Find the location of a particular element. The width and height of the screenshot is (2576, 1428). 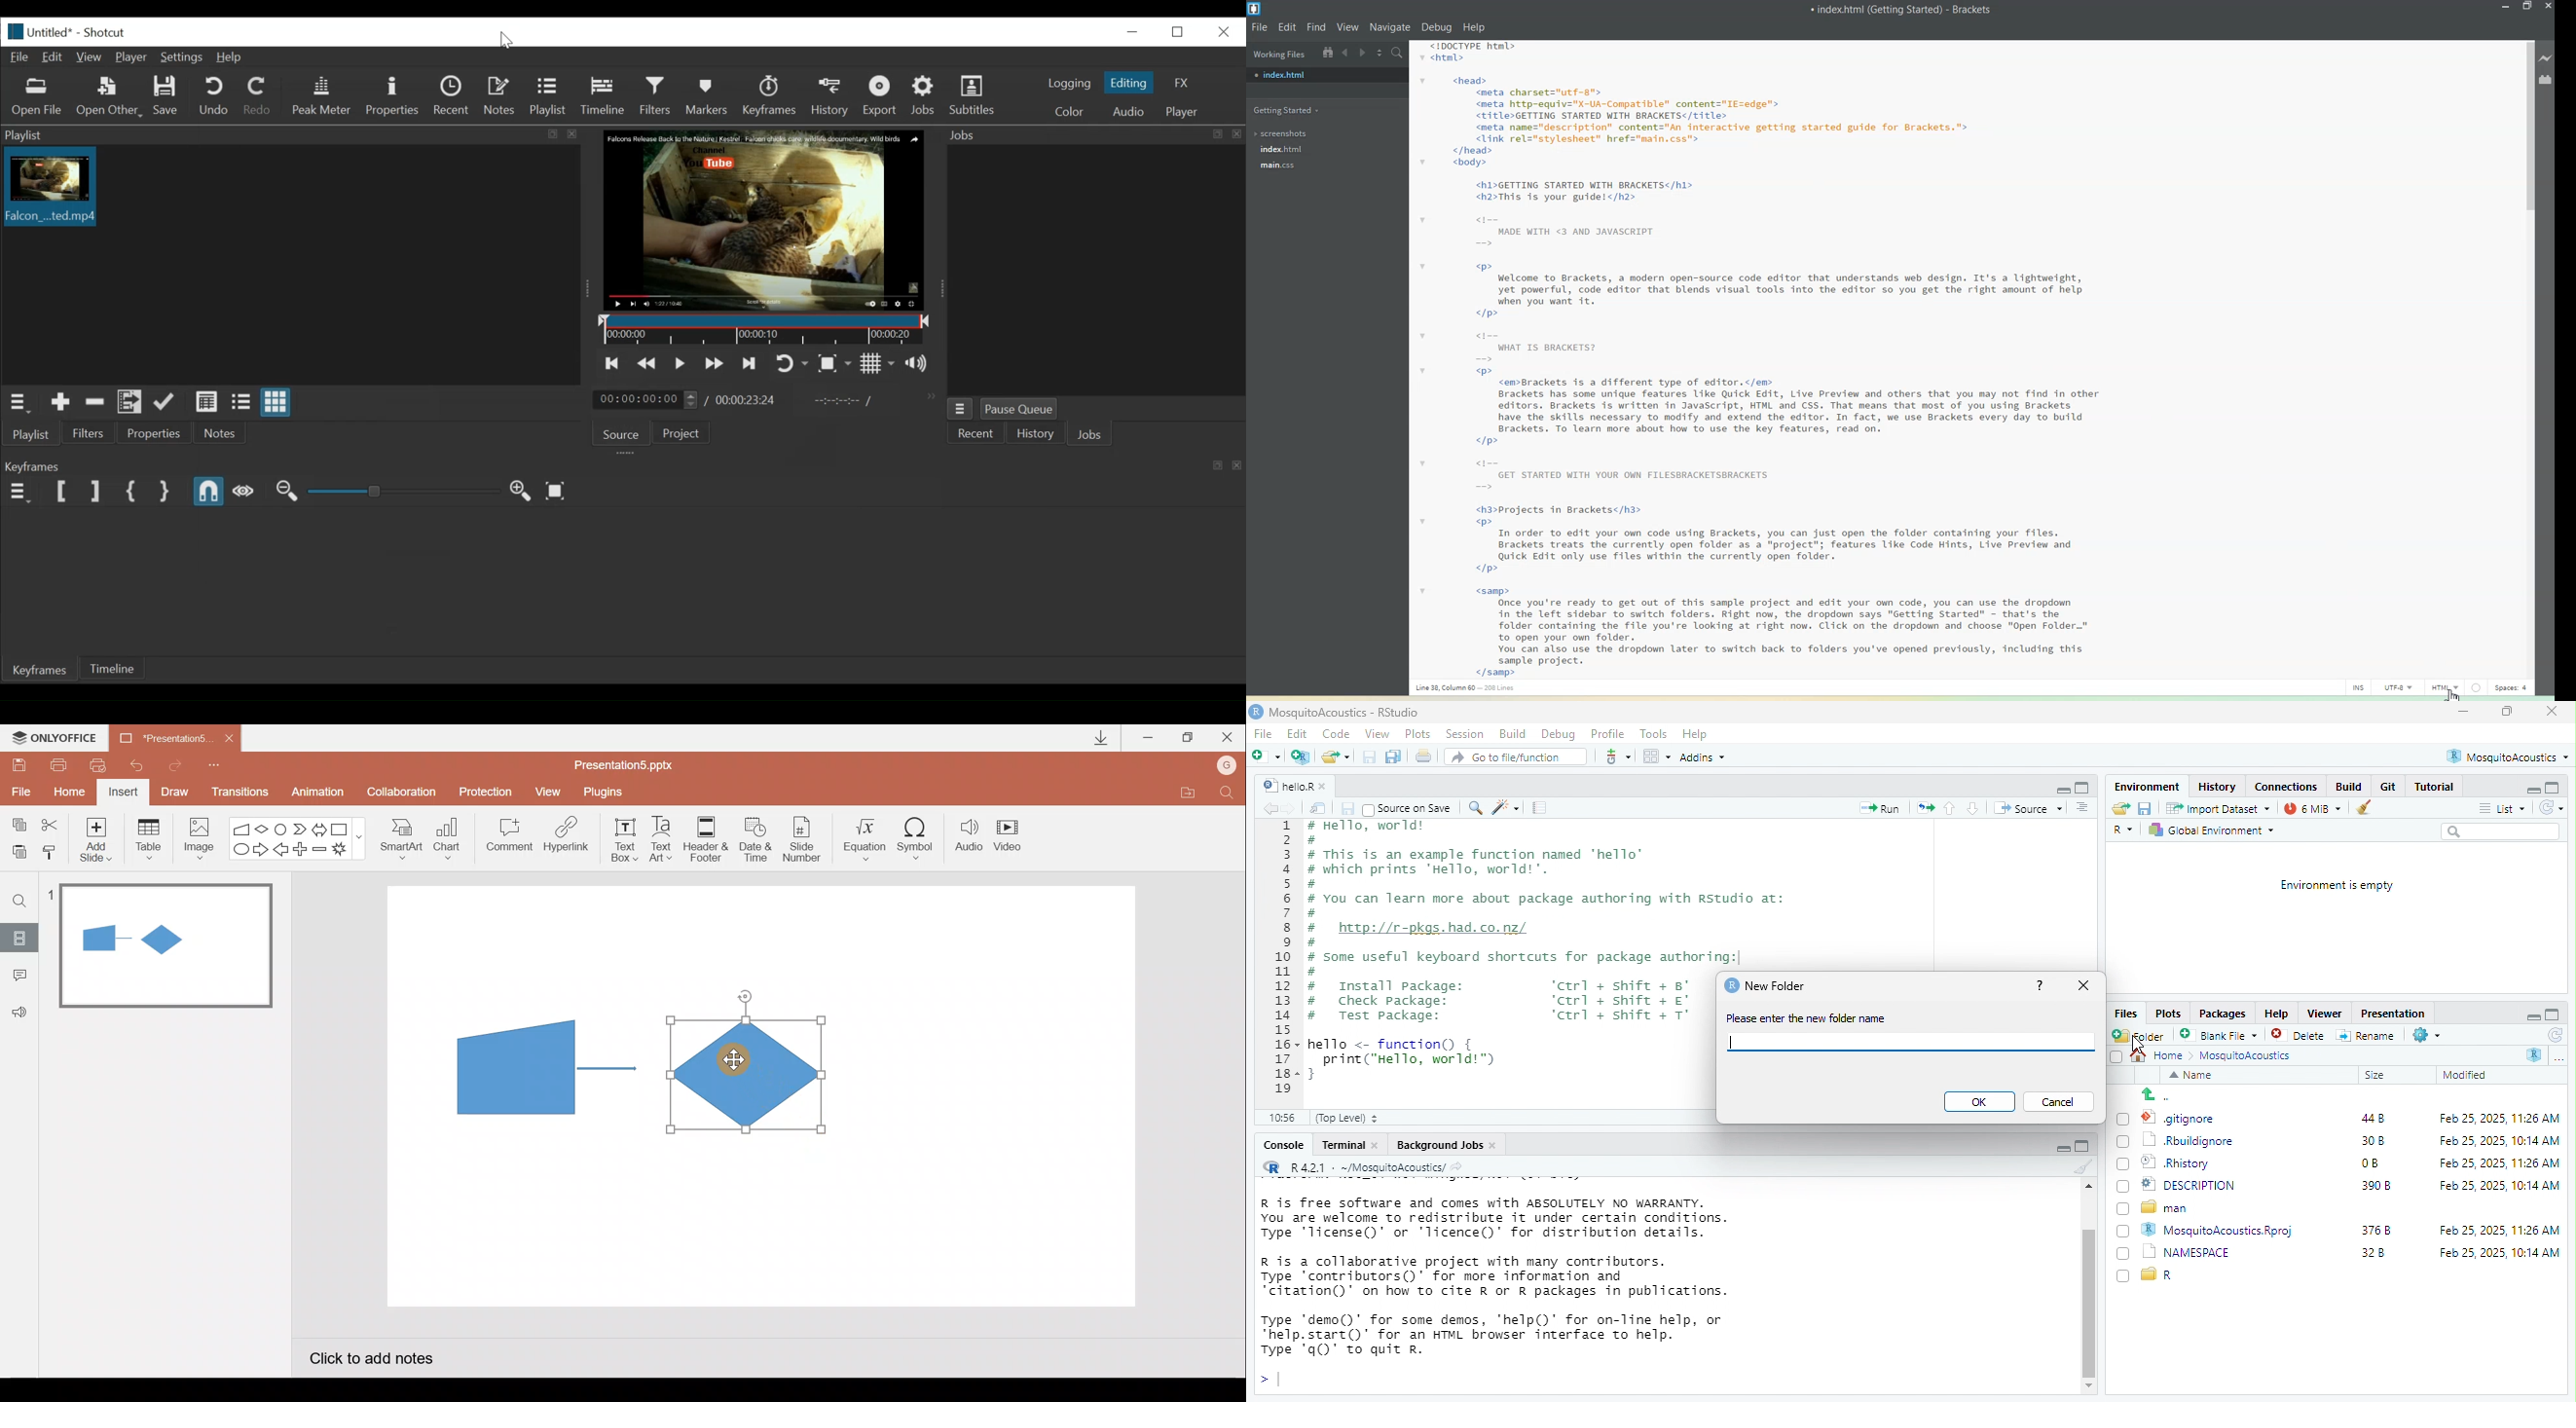

rename is located at coordinates (2369, 1038).